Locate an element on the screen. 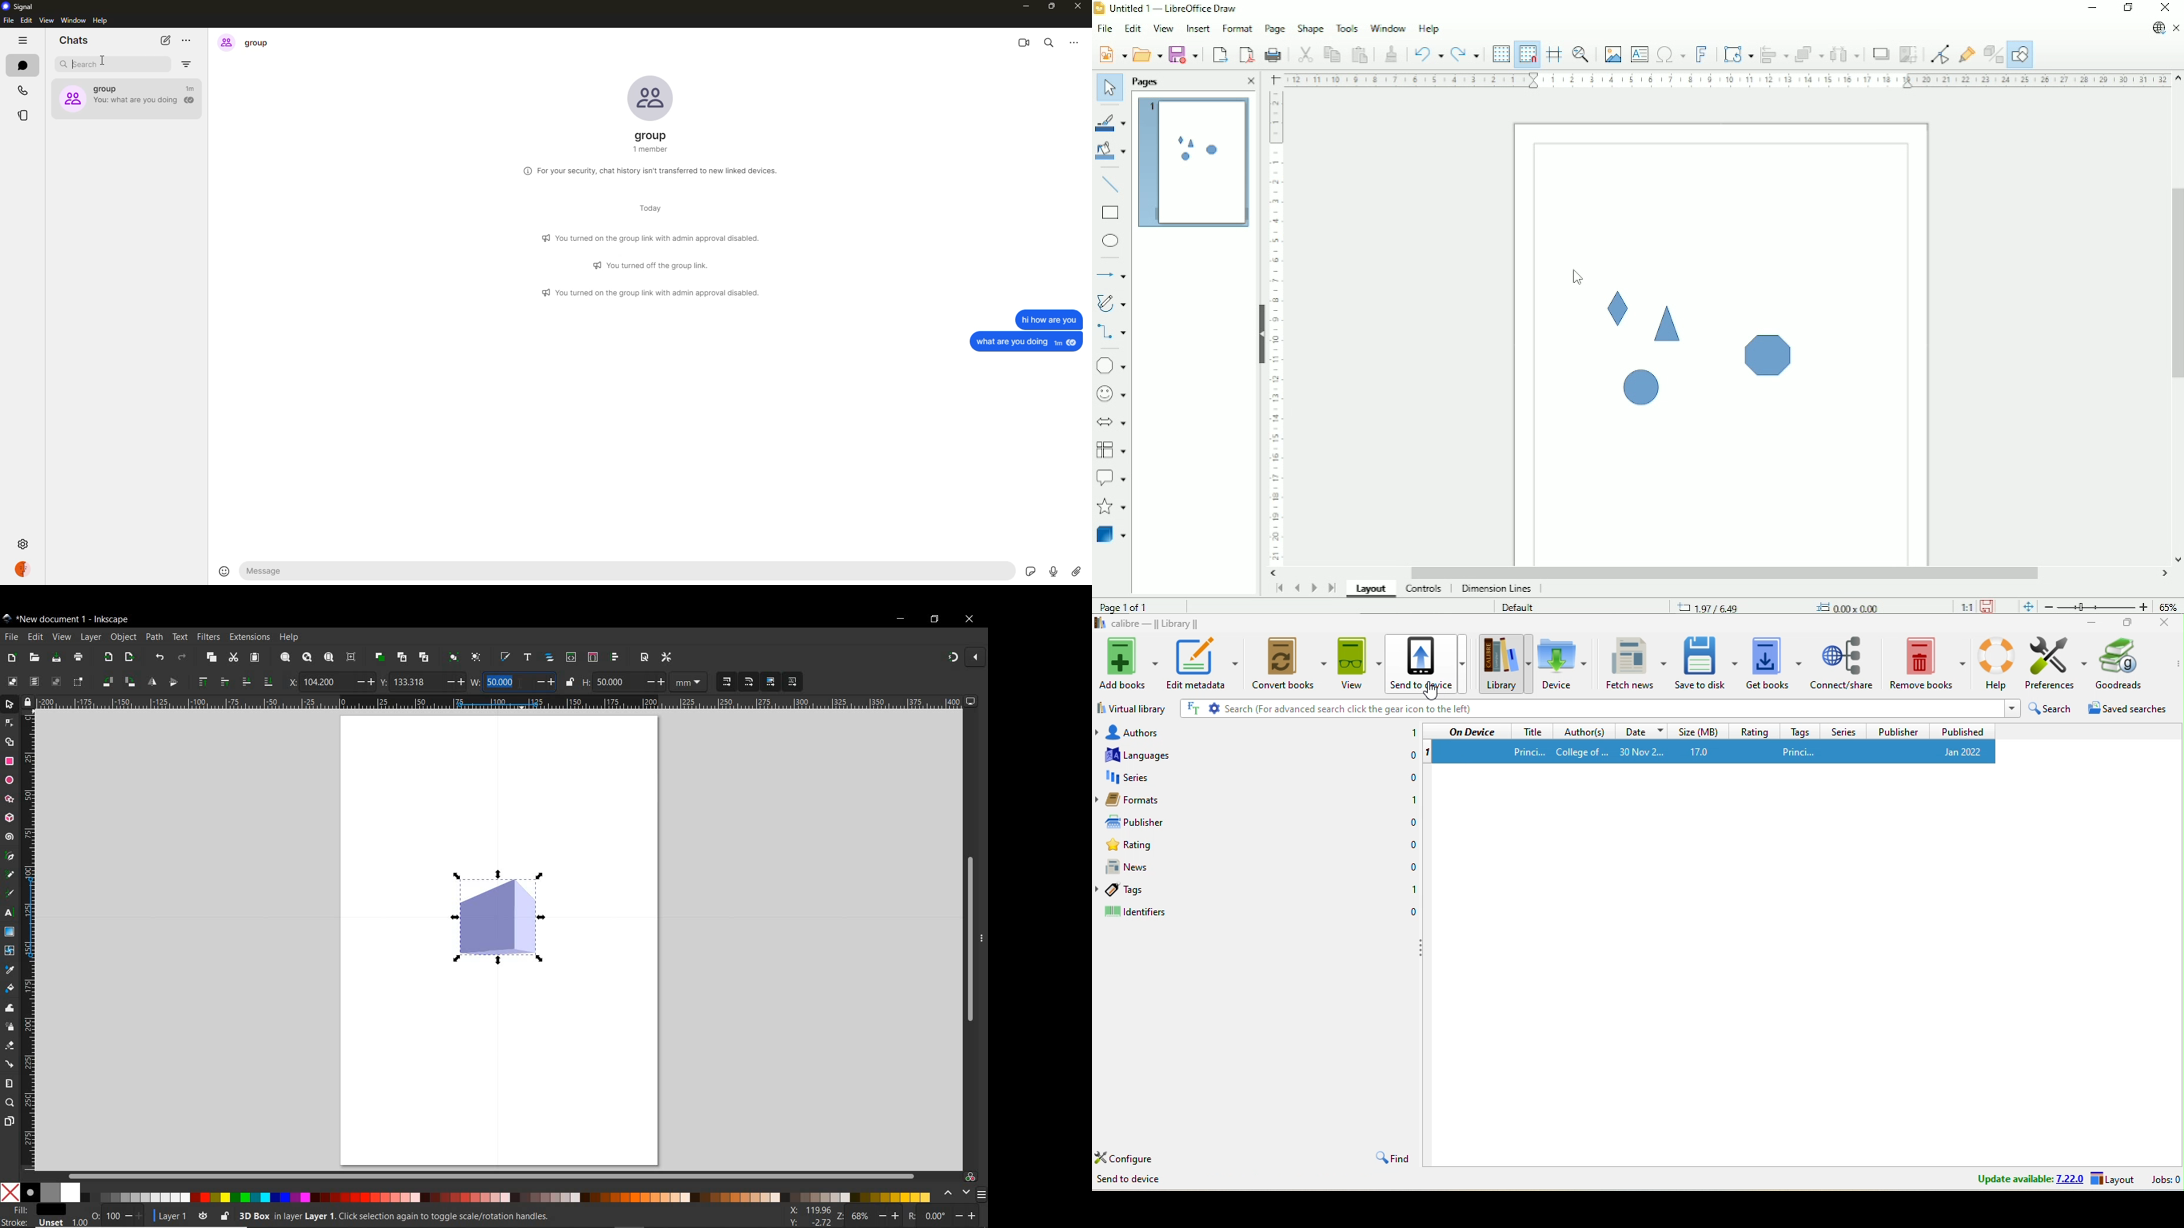 The width and height of the screenshot is (2184, 1232). 1 is located at coordinates (1407, 802).